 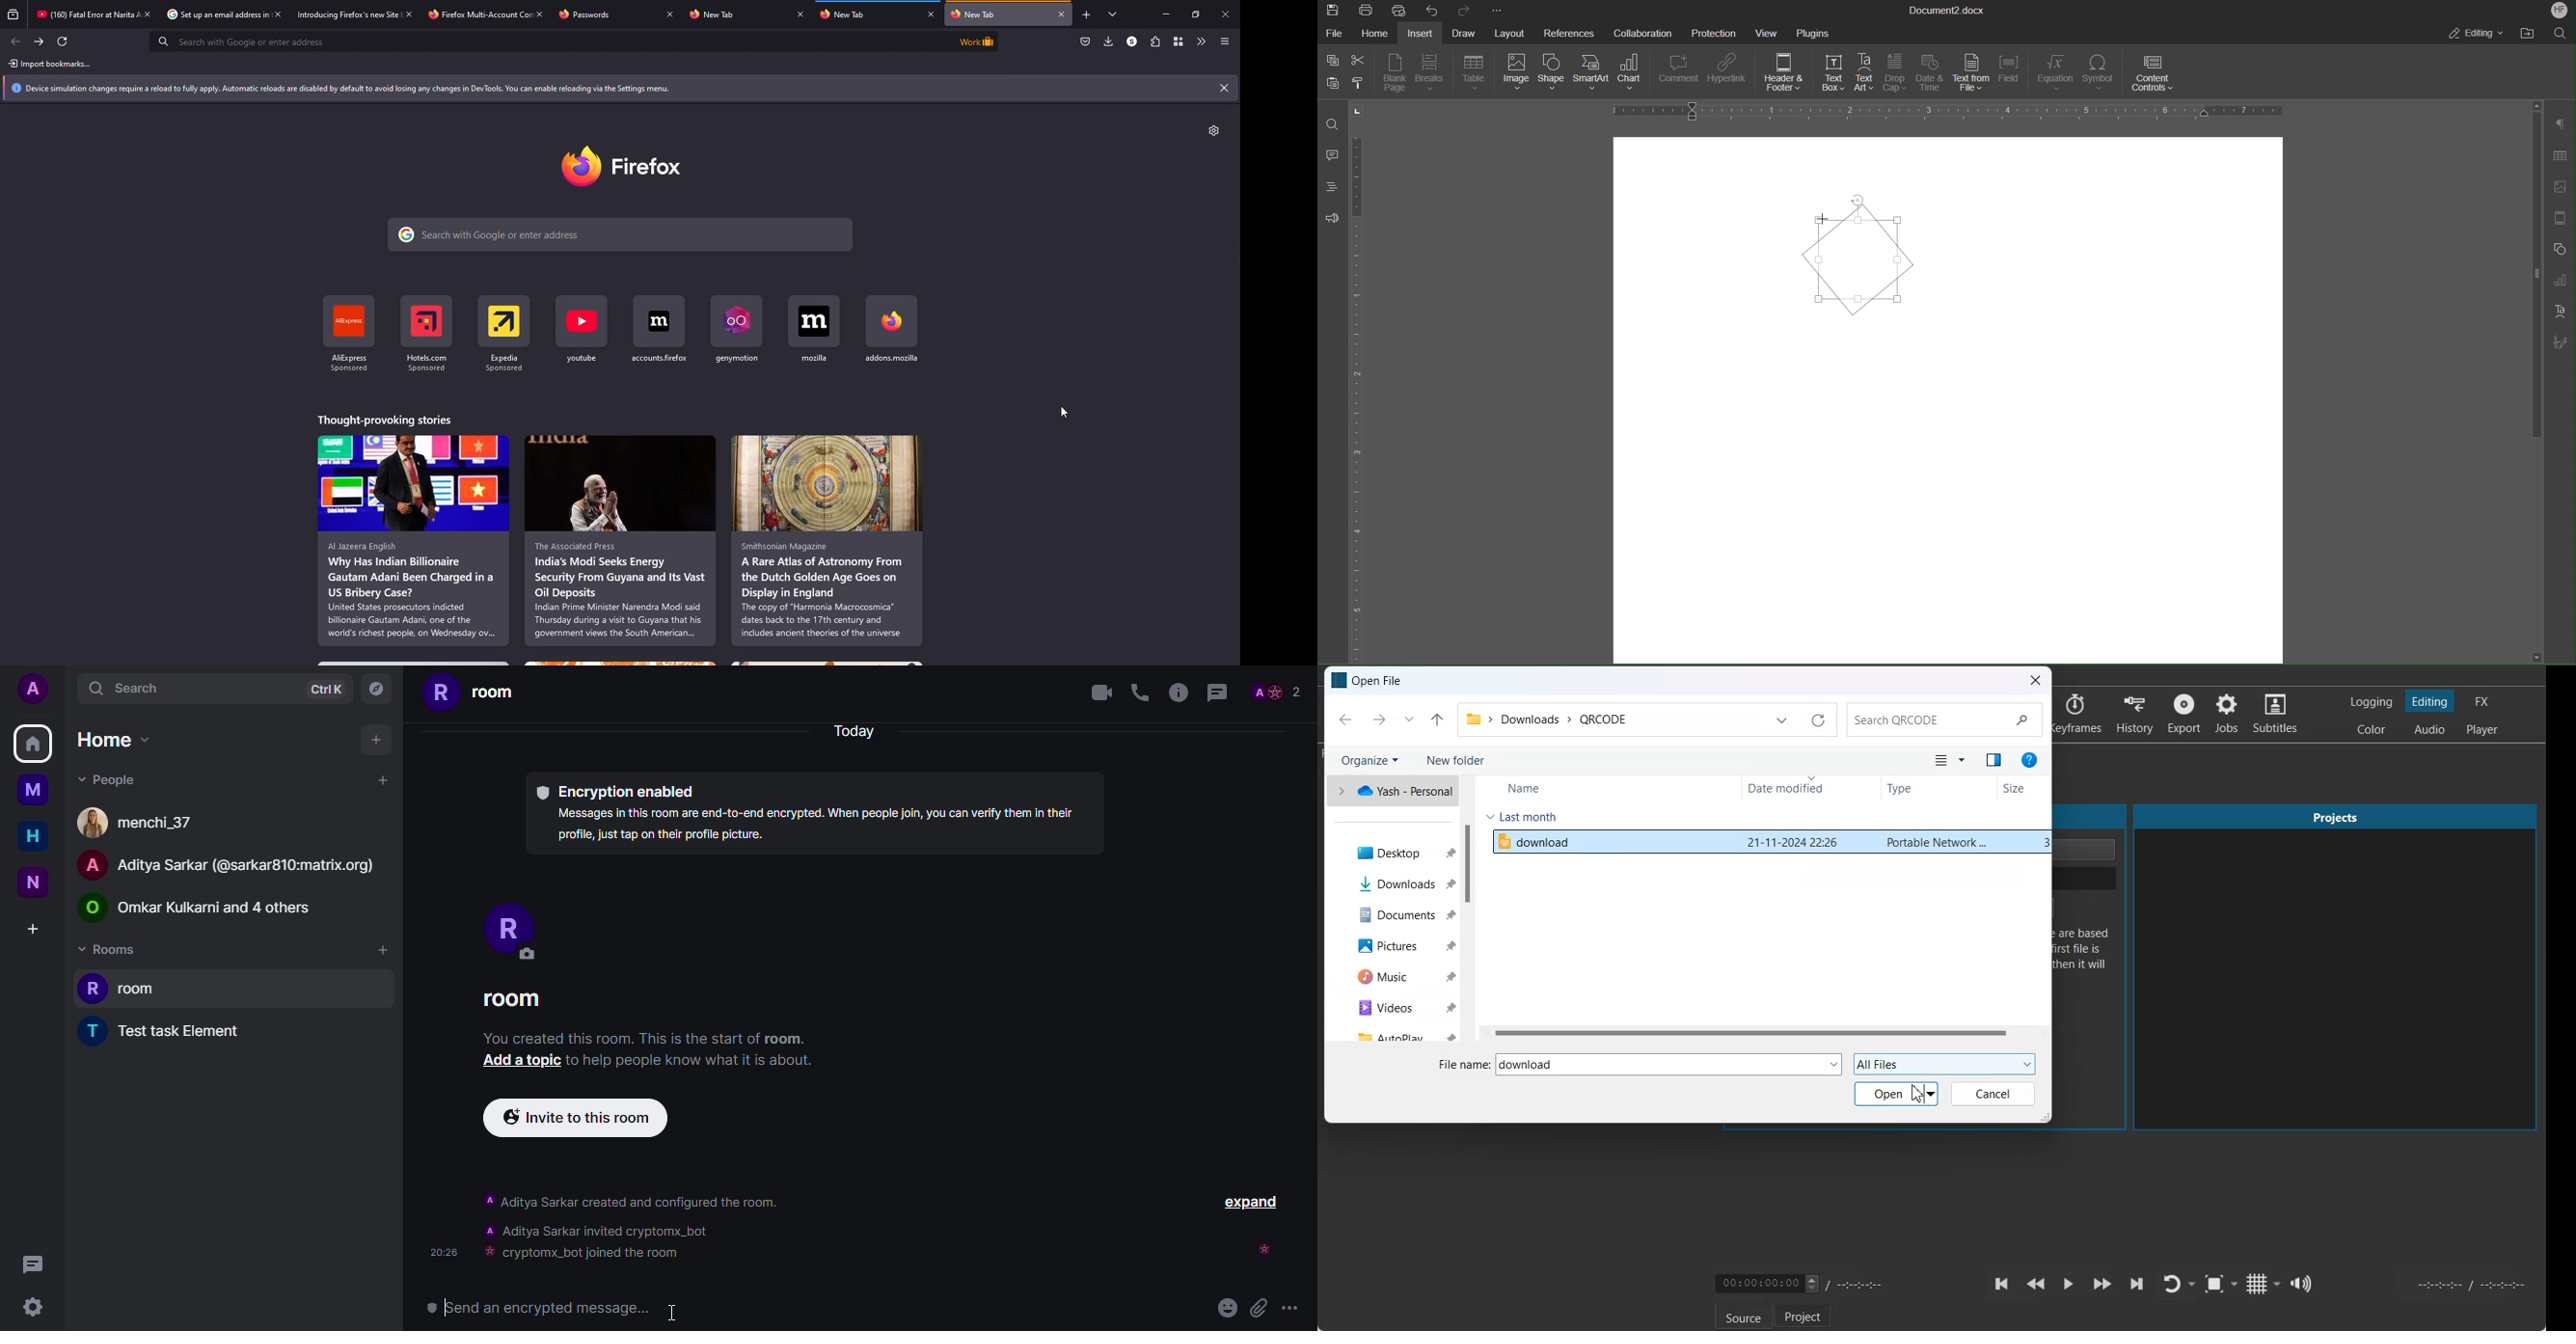 What do you see at coordinates (1345, 719) in the screenshot?
I see `Back ` at bounding box center [1345, 719].